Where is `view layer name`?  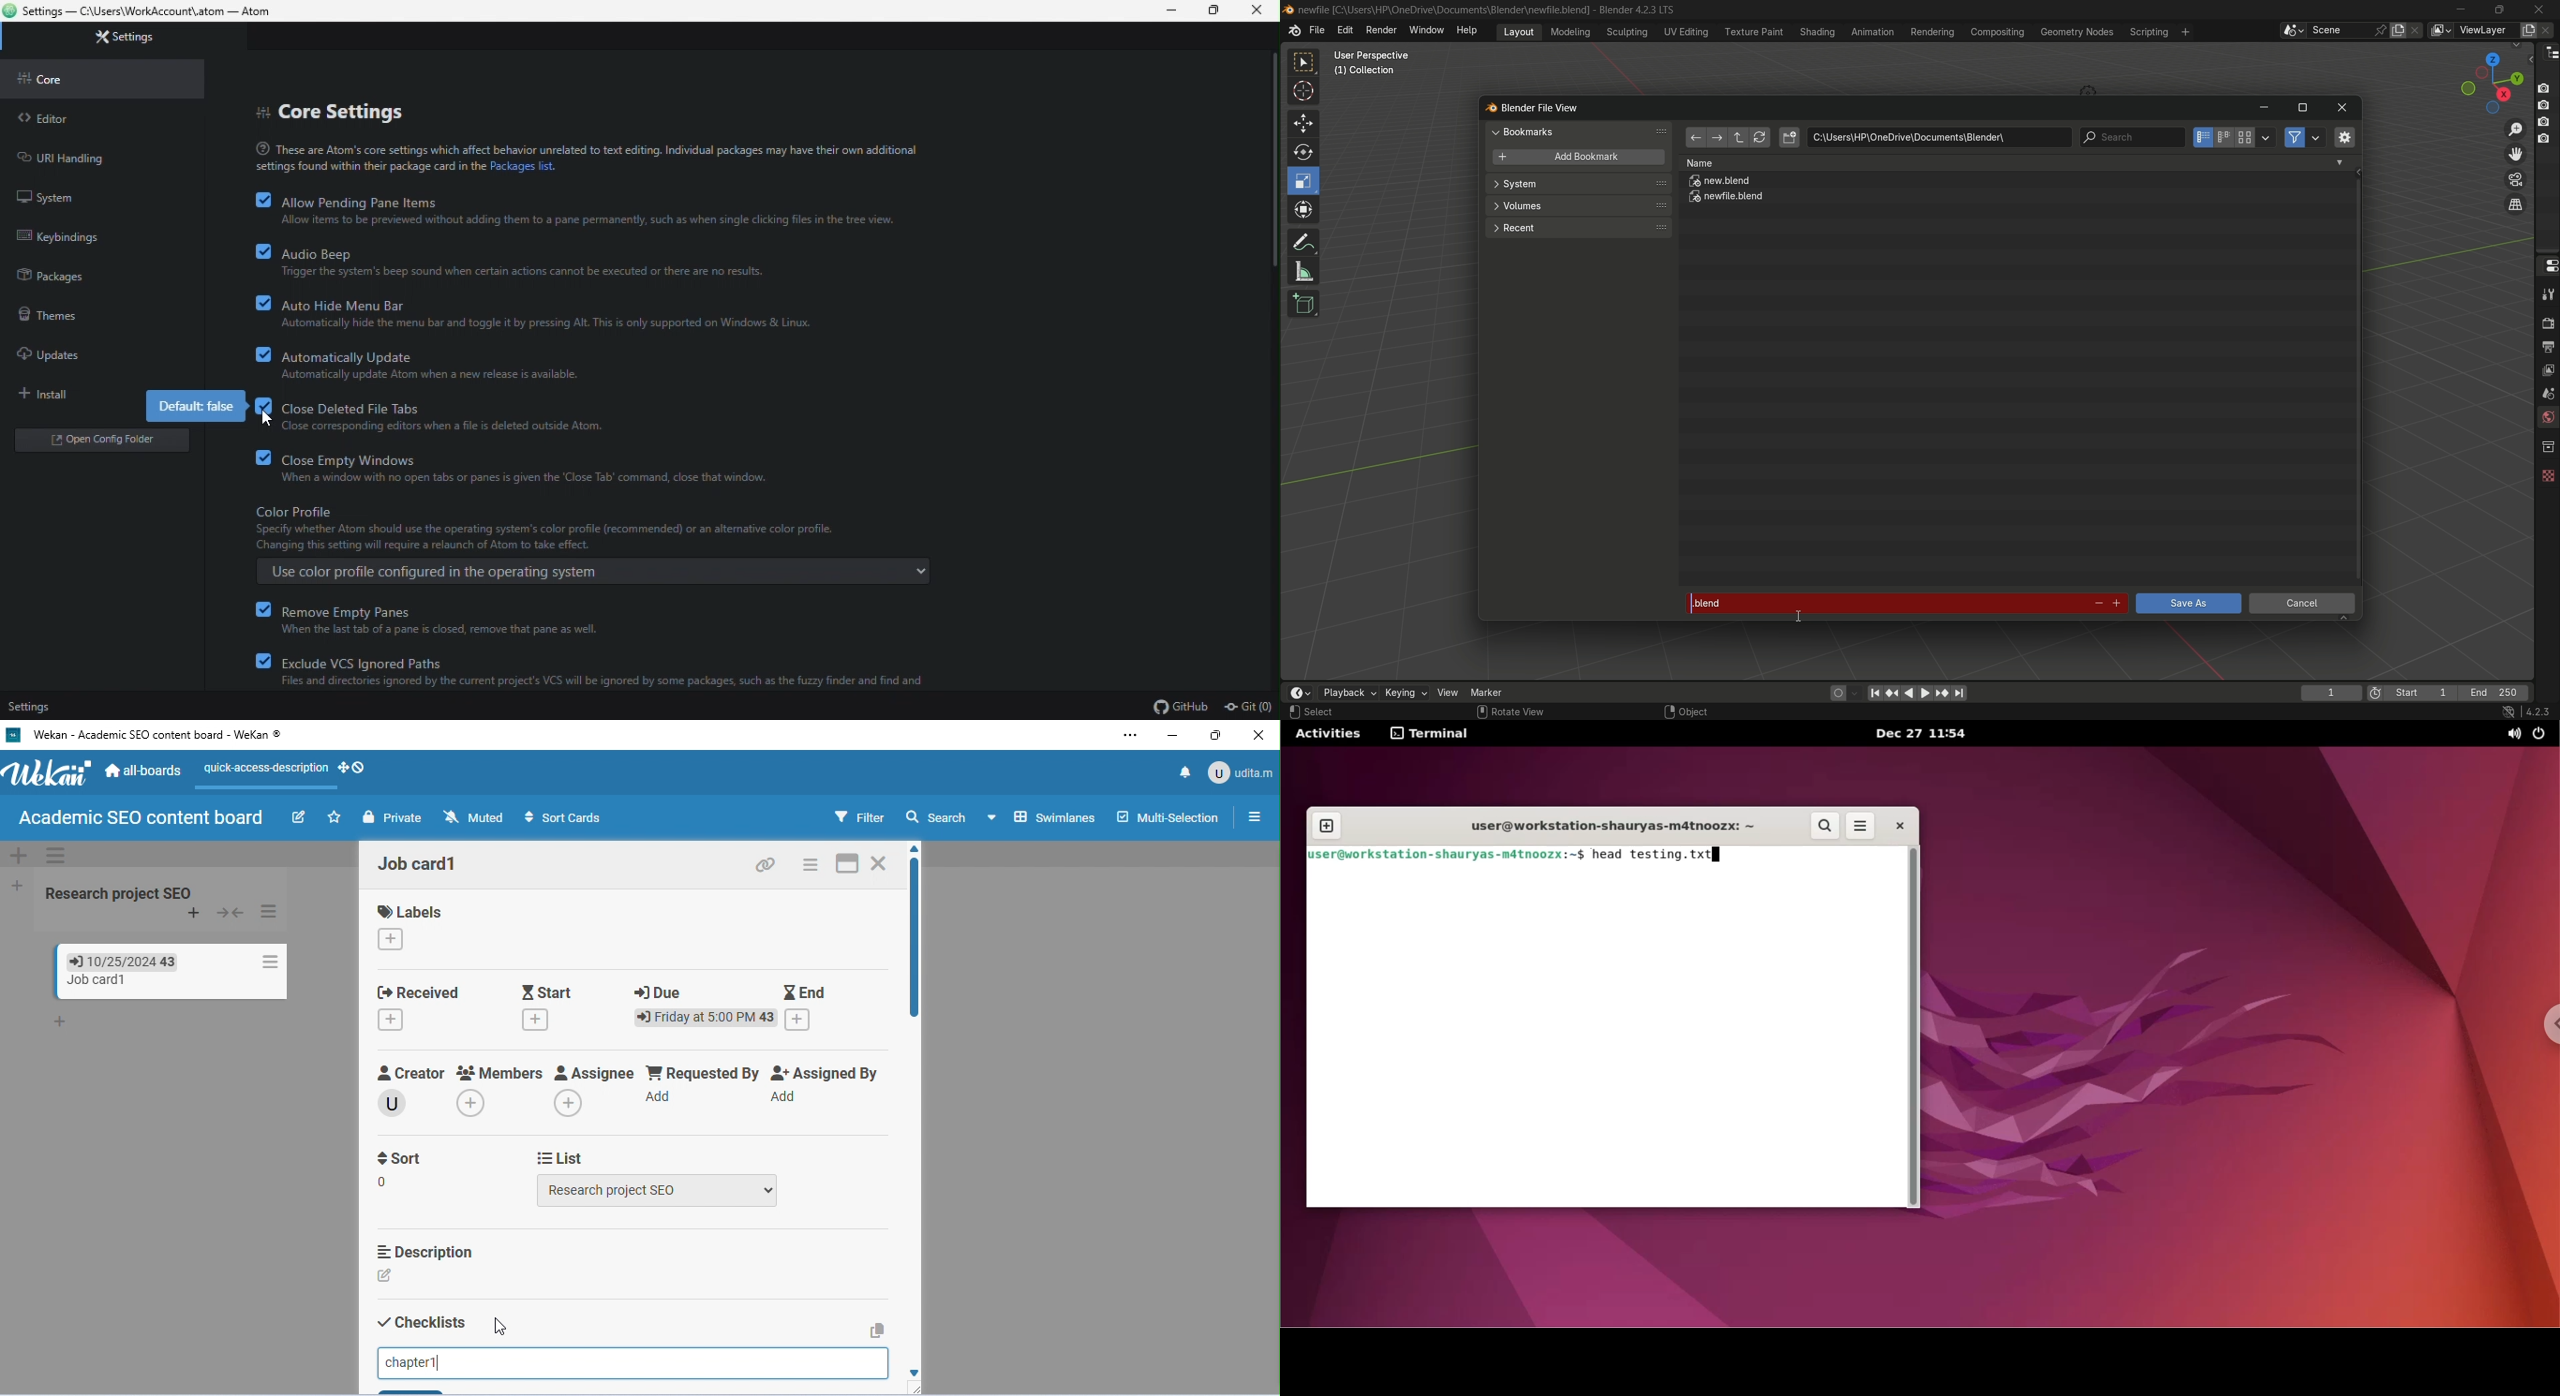
view layer name is located at coordinates (2485, 31).